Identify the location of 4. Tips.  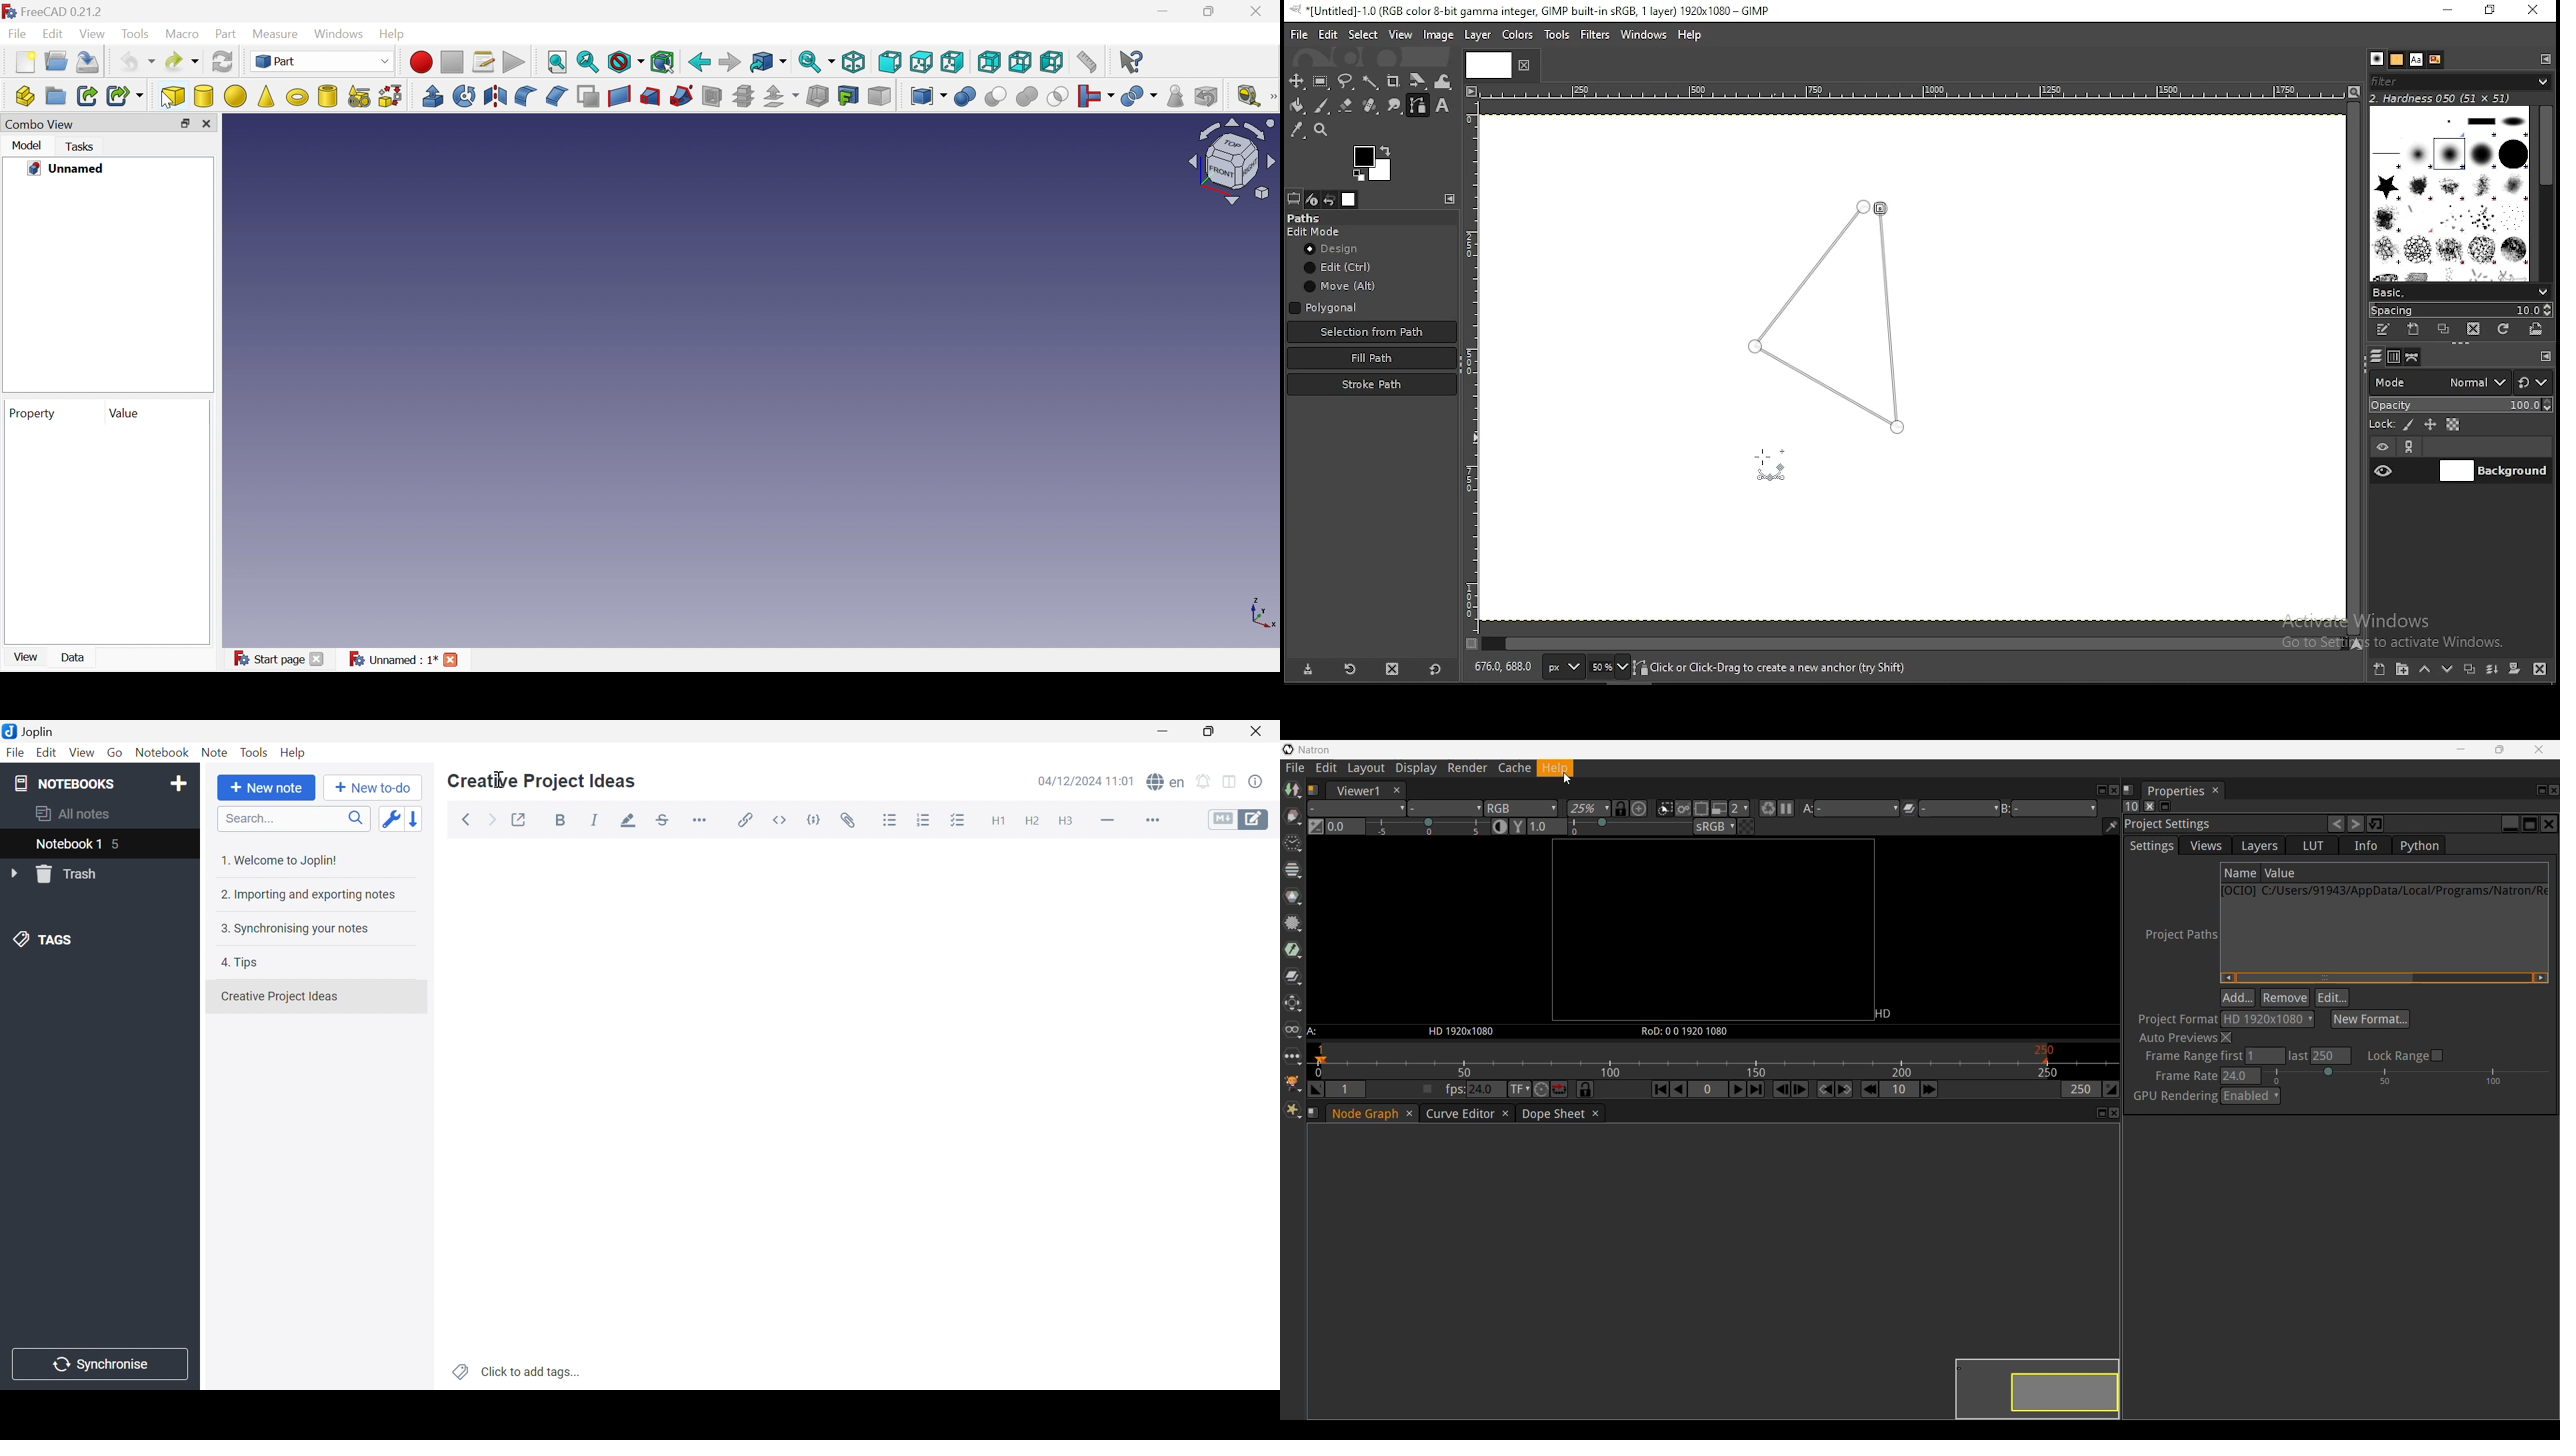
(245, 961).